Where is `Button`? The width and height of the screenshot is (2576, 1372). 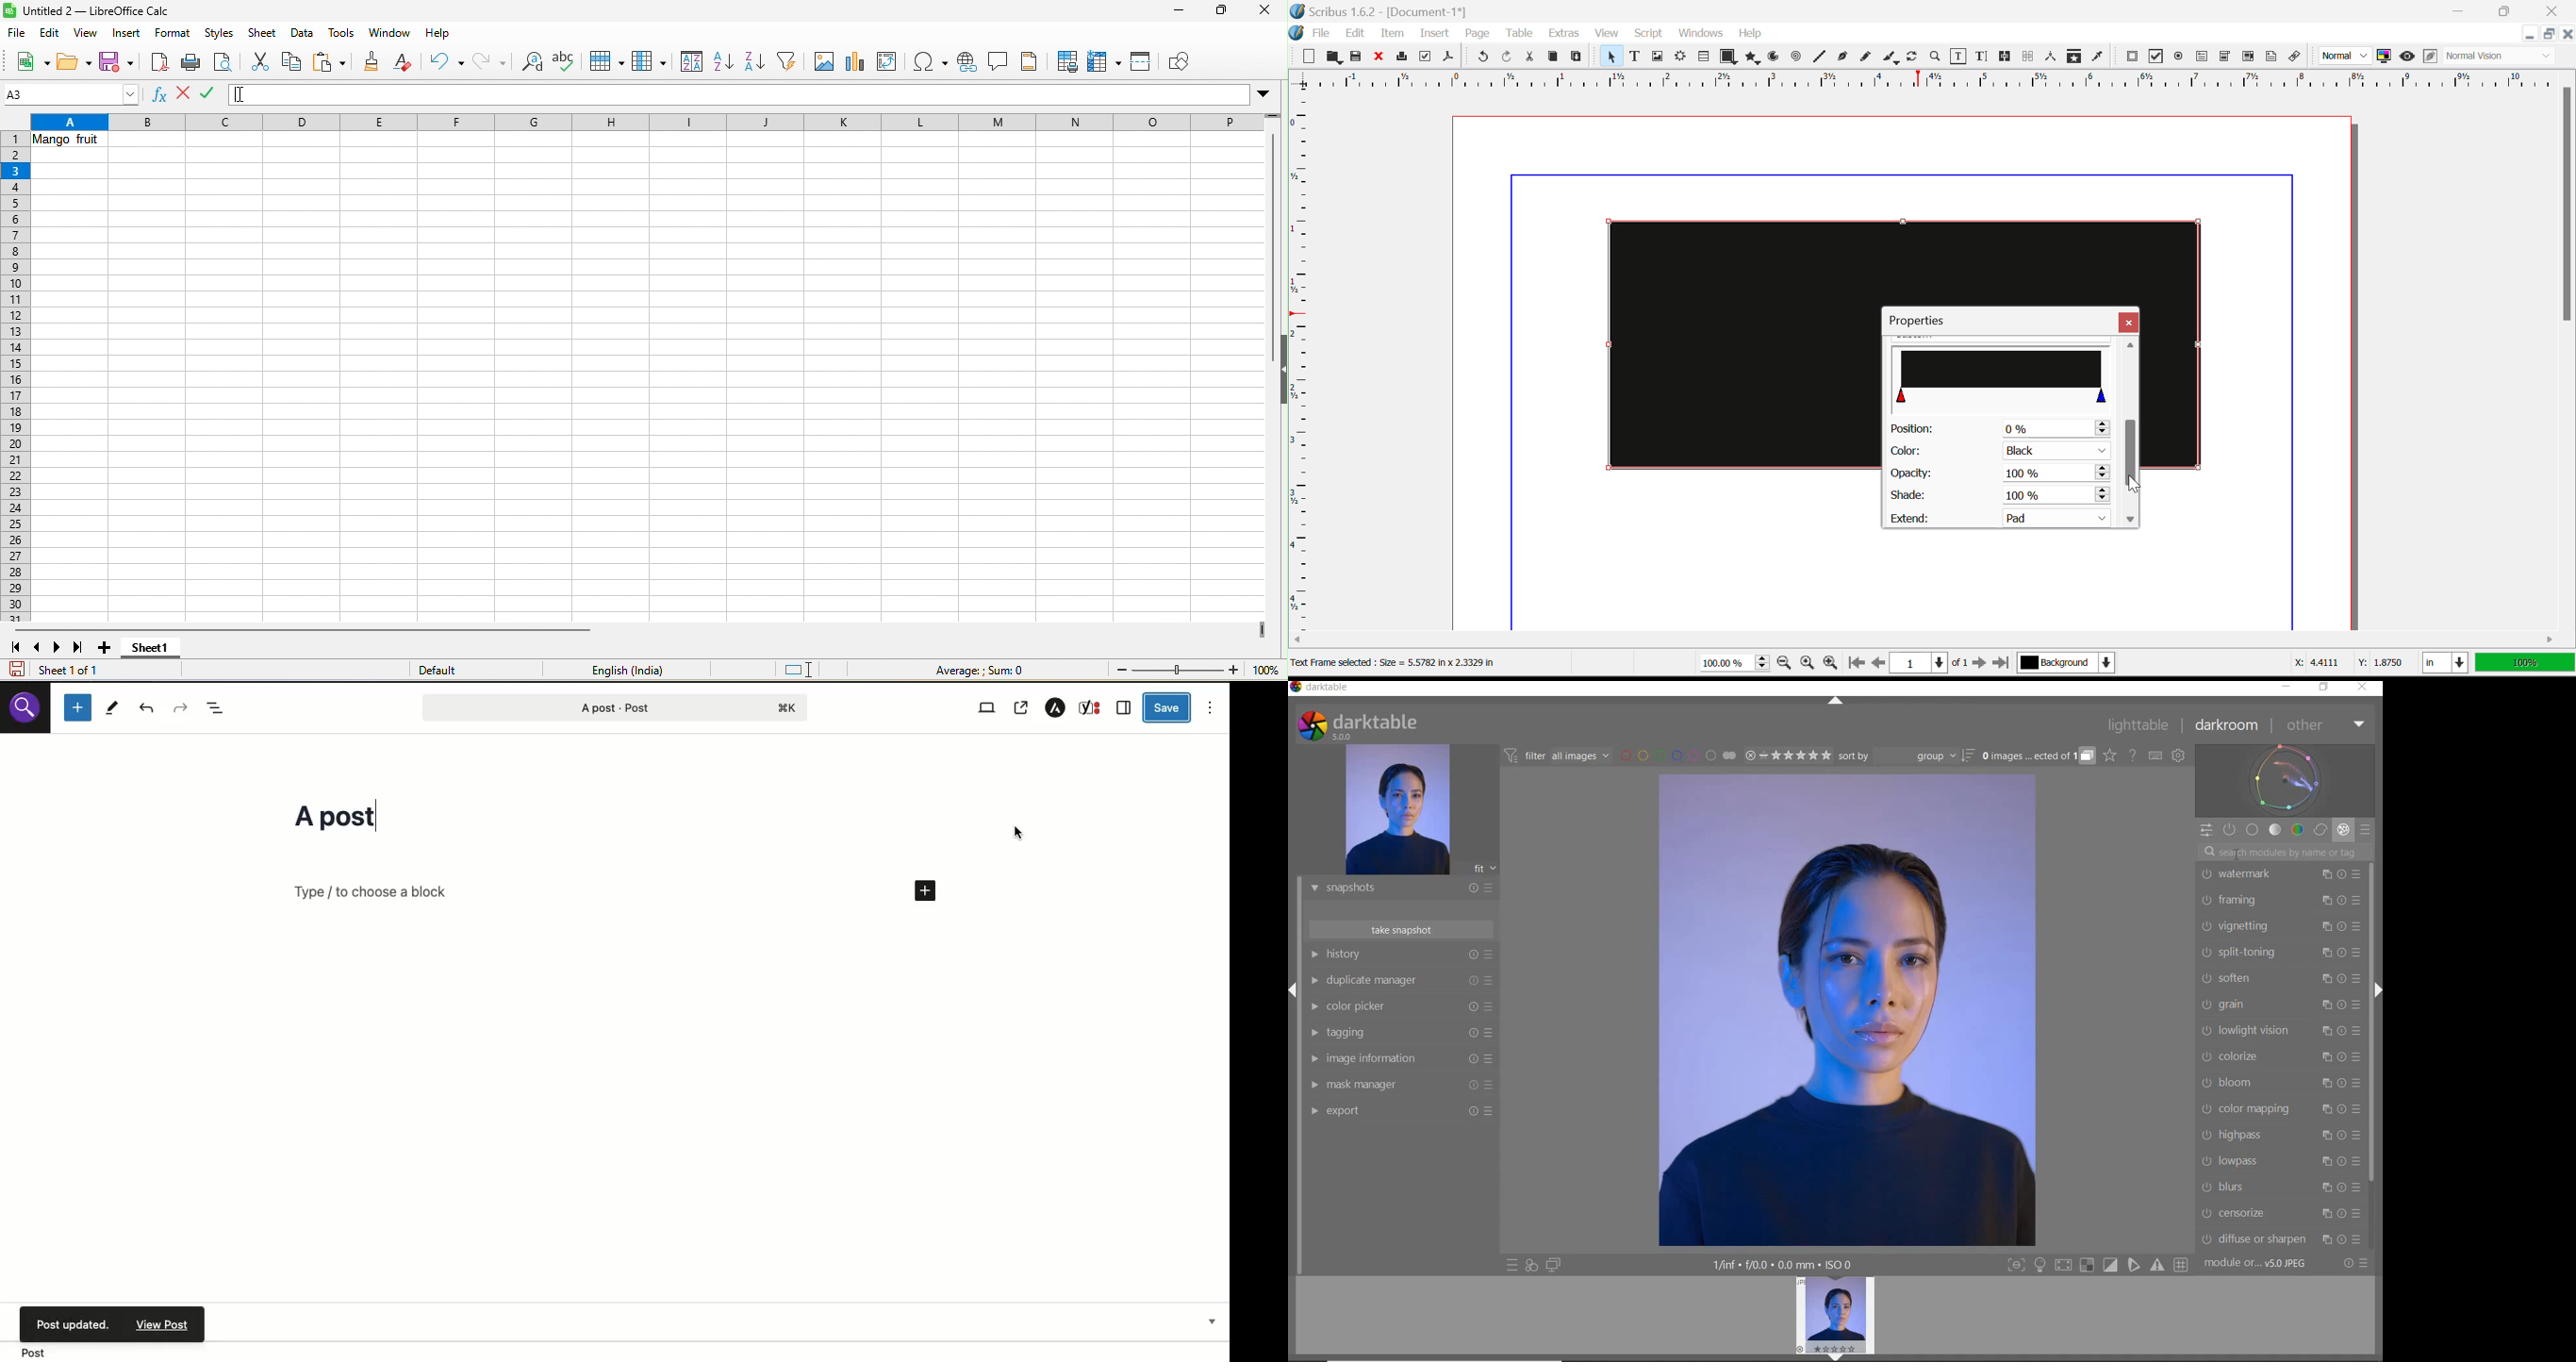 Button is located at coordinates (2087, 1265).